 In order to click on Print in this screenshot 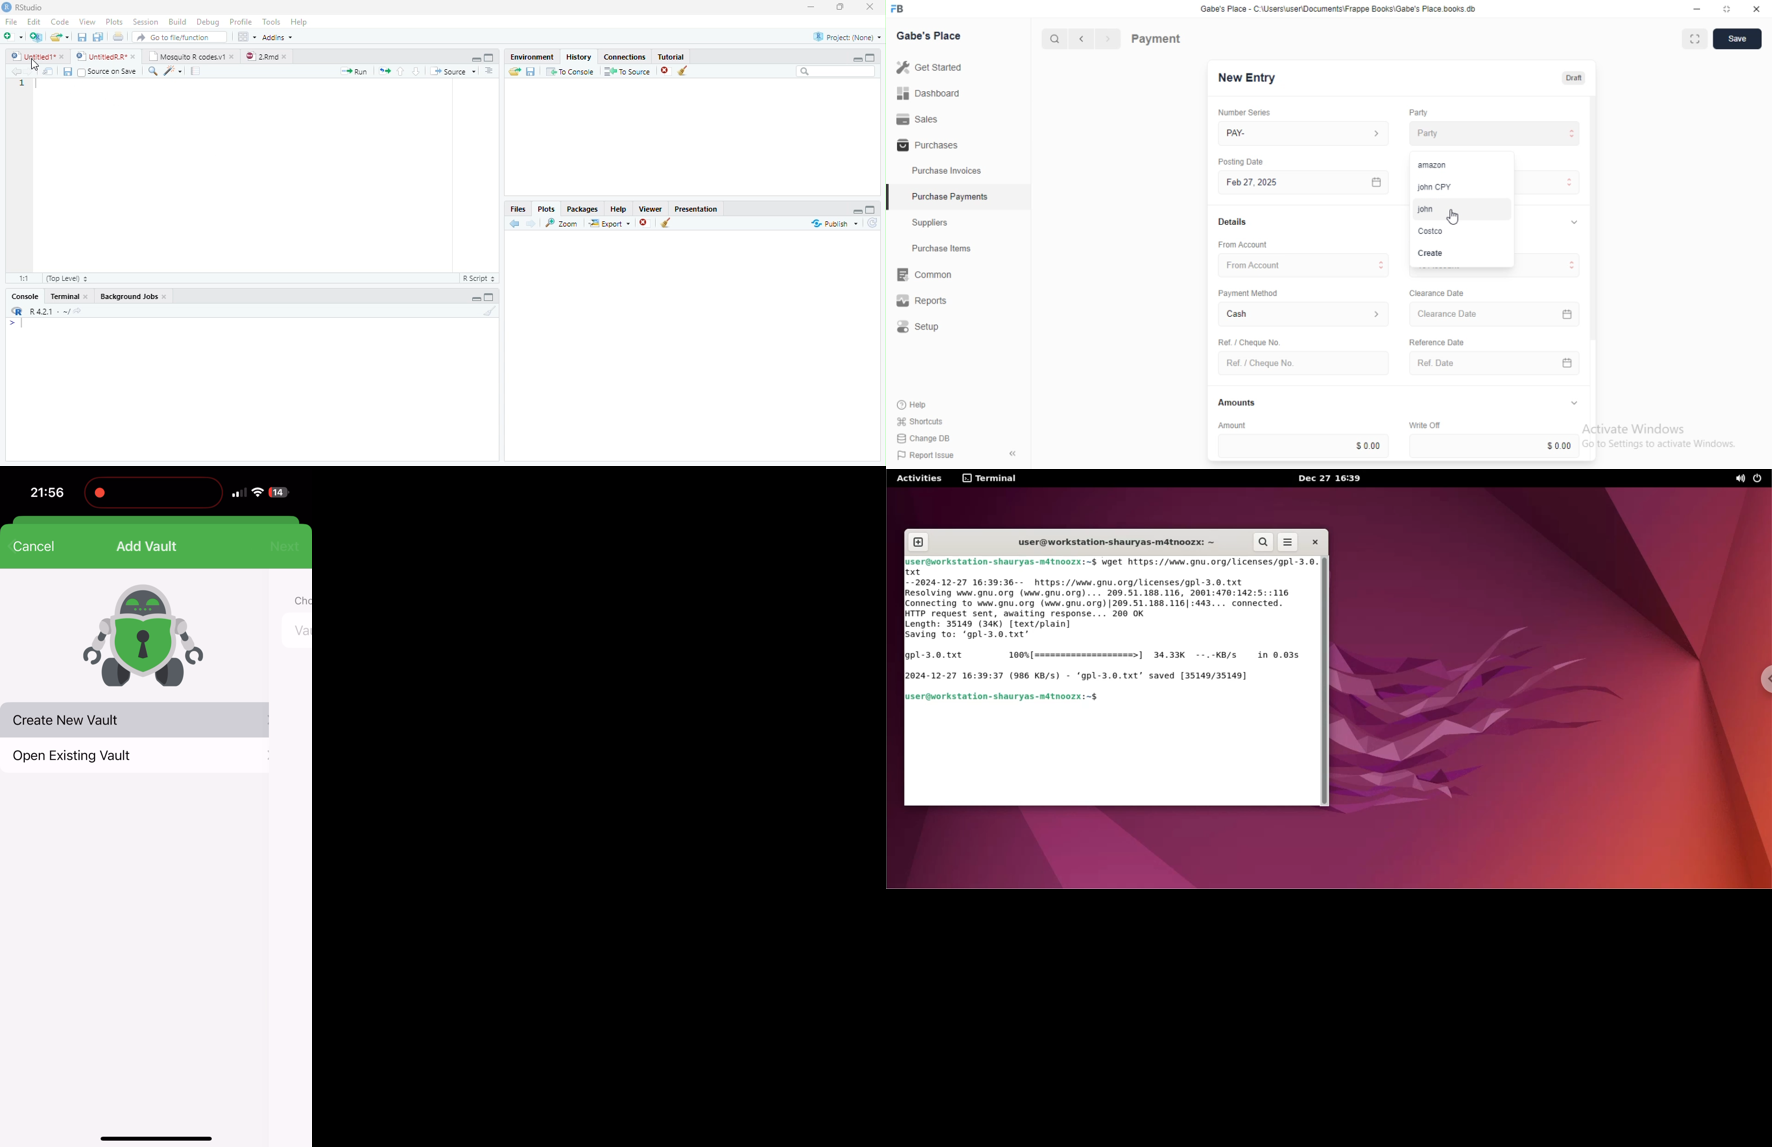, I will do `click(118, 36)`.